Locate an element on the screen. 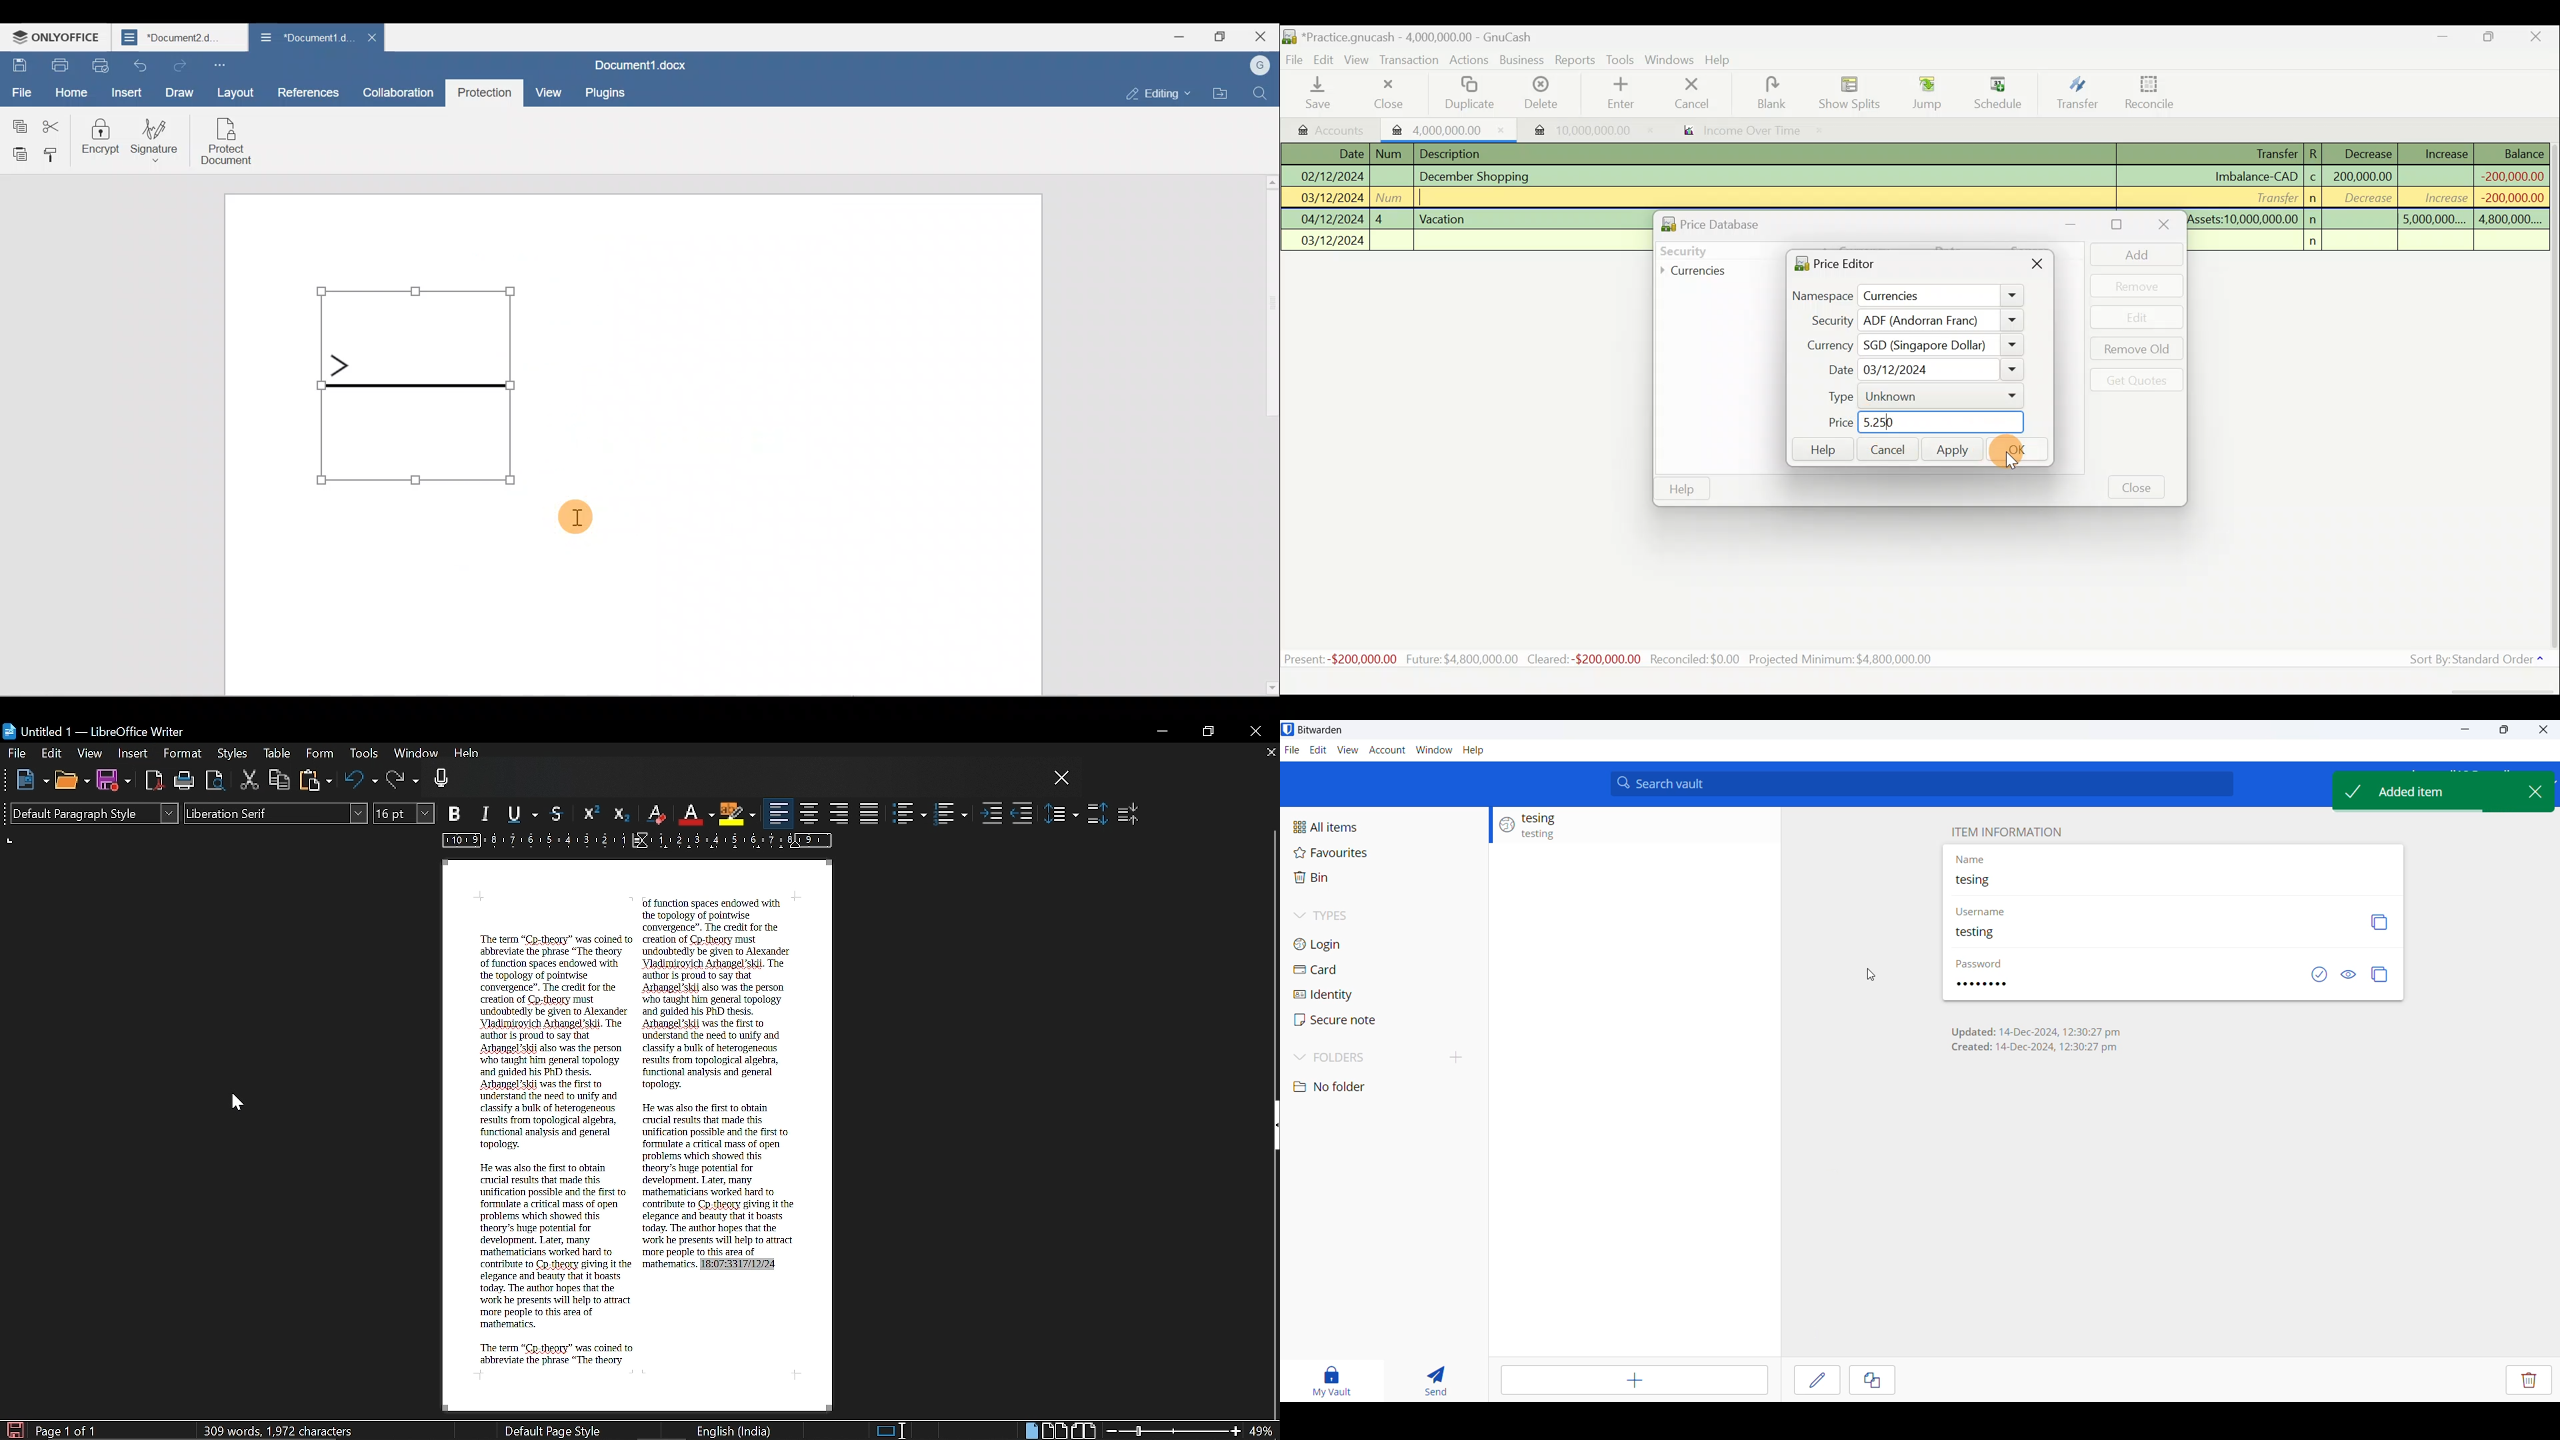 This screenshot has height=1456, width=2576. Underline is located at coordinates (526, 815).